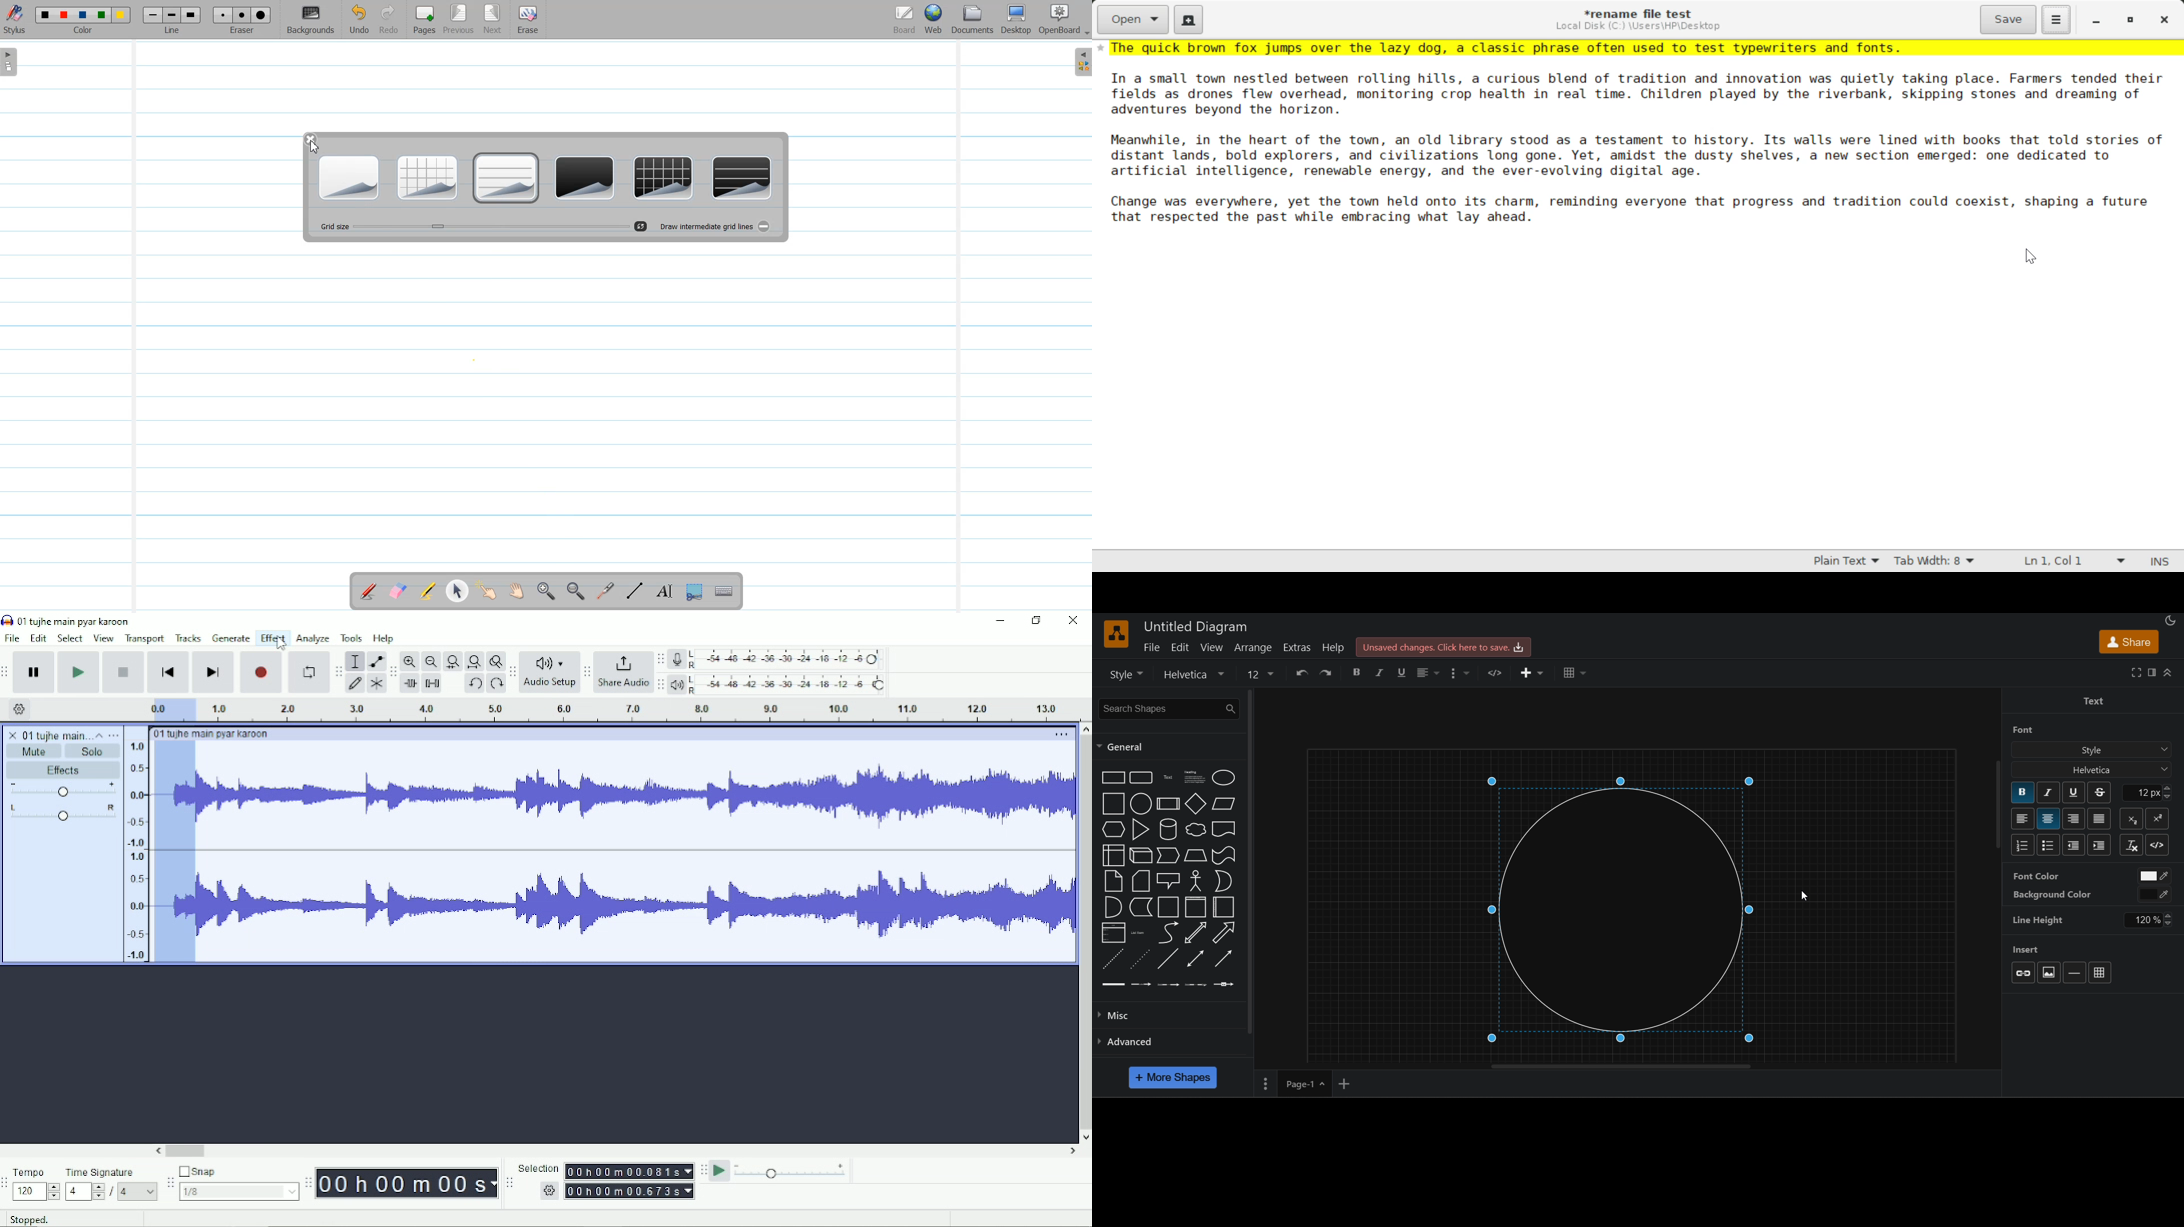 This screenshot has width=2184, height=1232. Describe the element at coordinates (495, 661) in the screenshot. I see `Zoom toggle` at that location.